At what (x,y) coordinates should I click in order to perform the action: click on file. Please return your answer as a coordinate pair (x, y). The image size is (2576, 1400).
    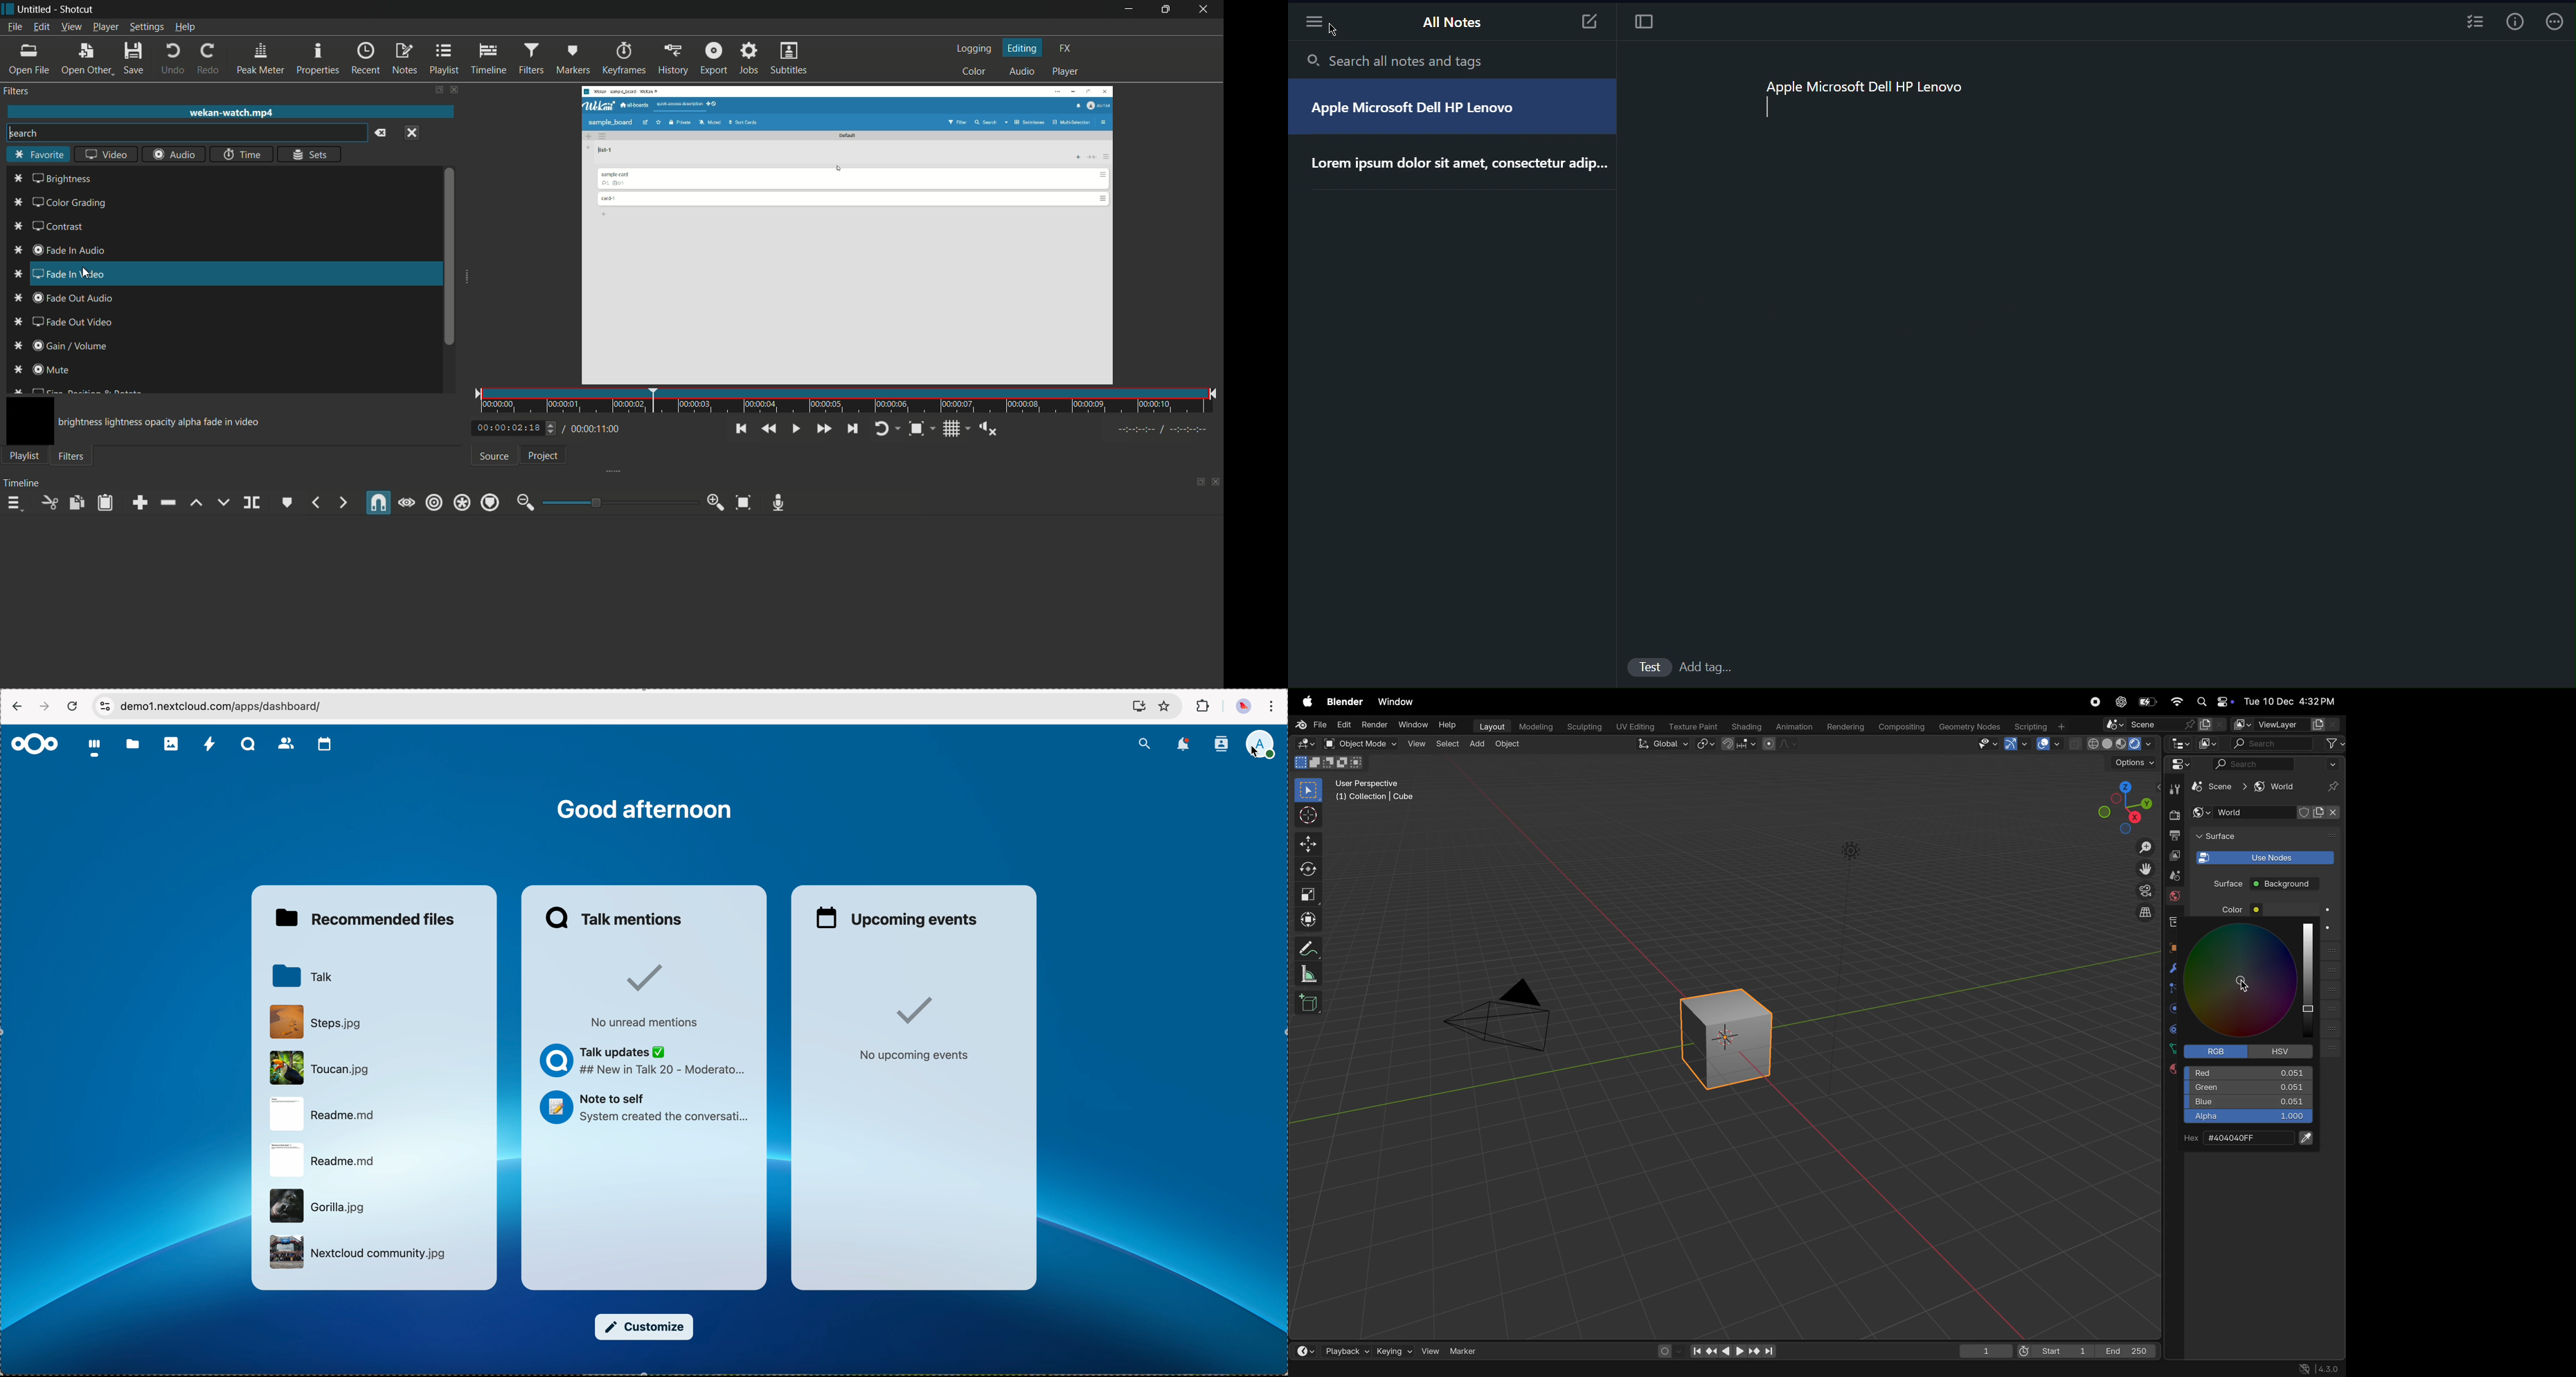
    Looking at the image, I should click on (317, 1205).